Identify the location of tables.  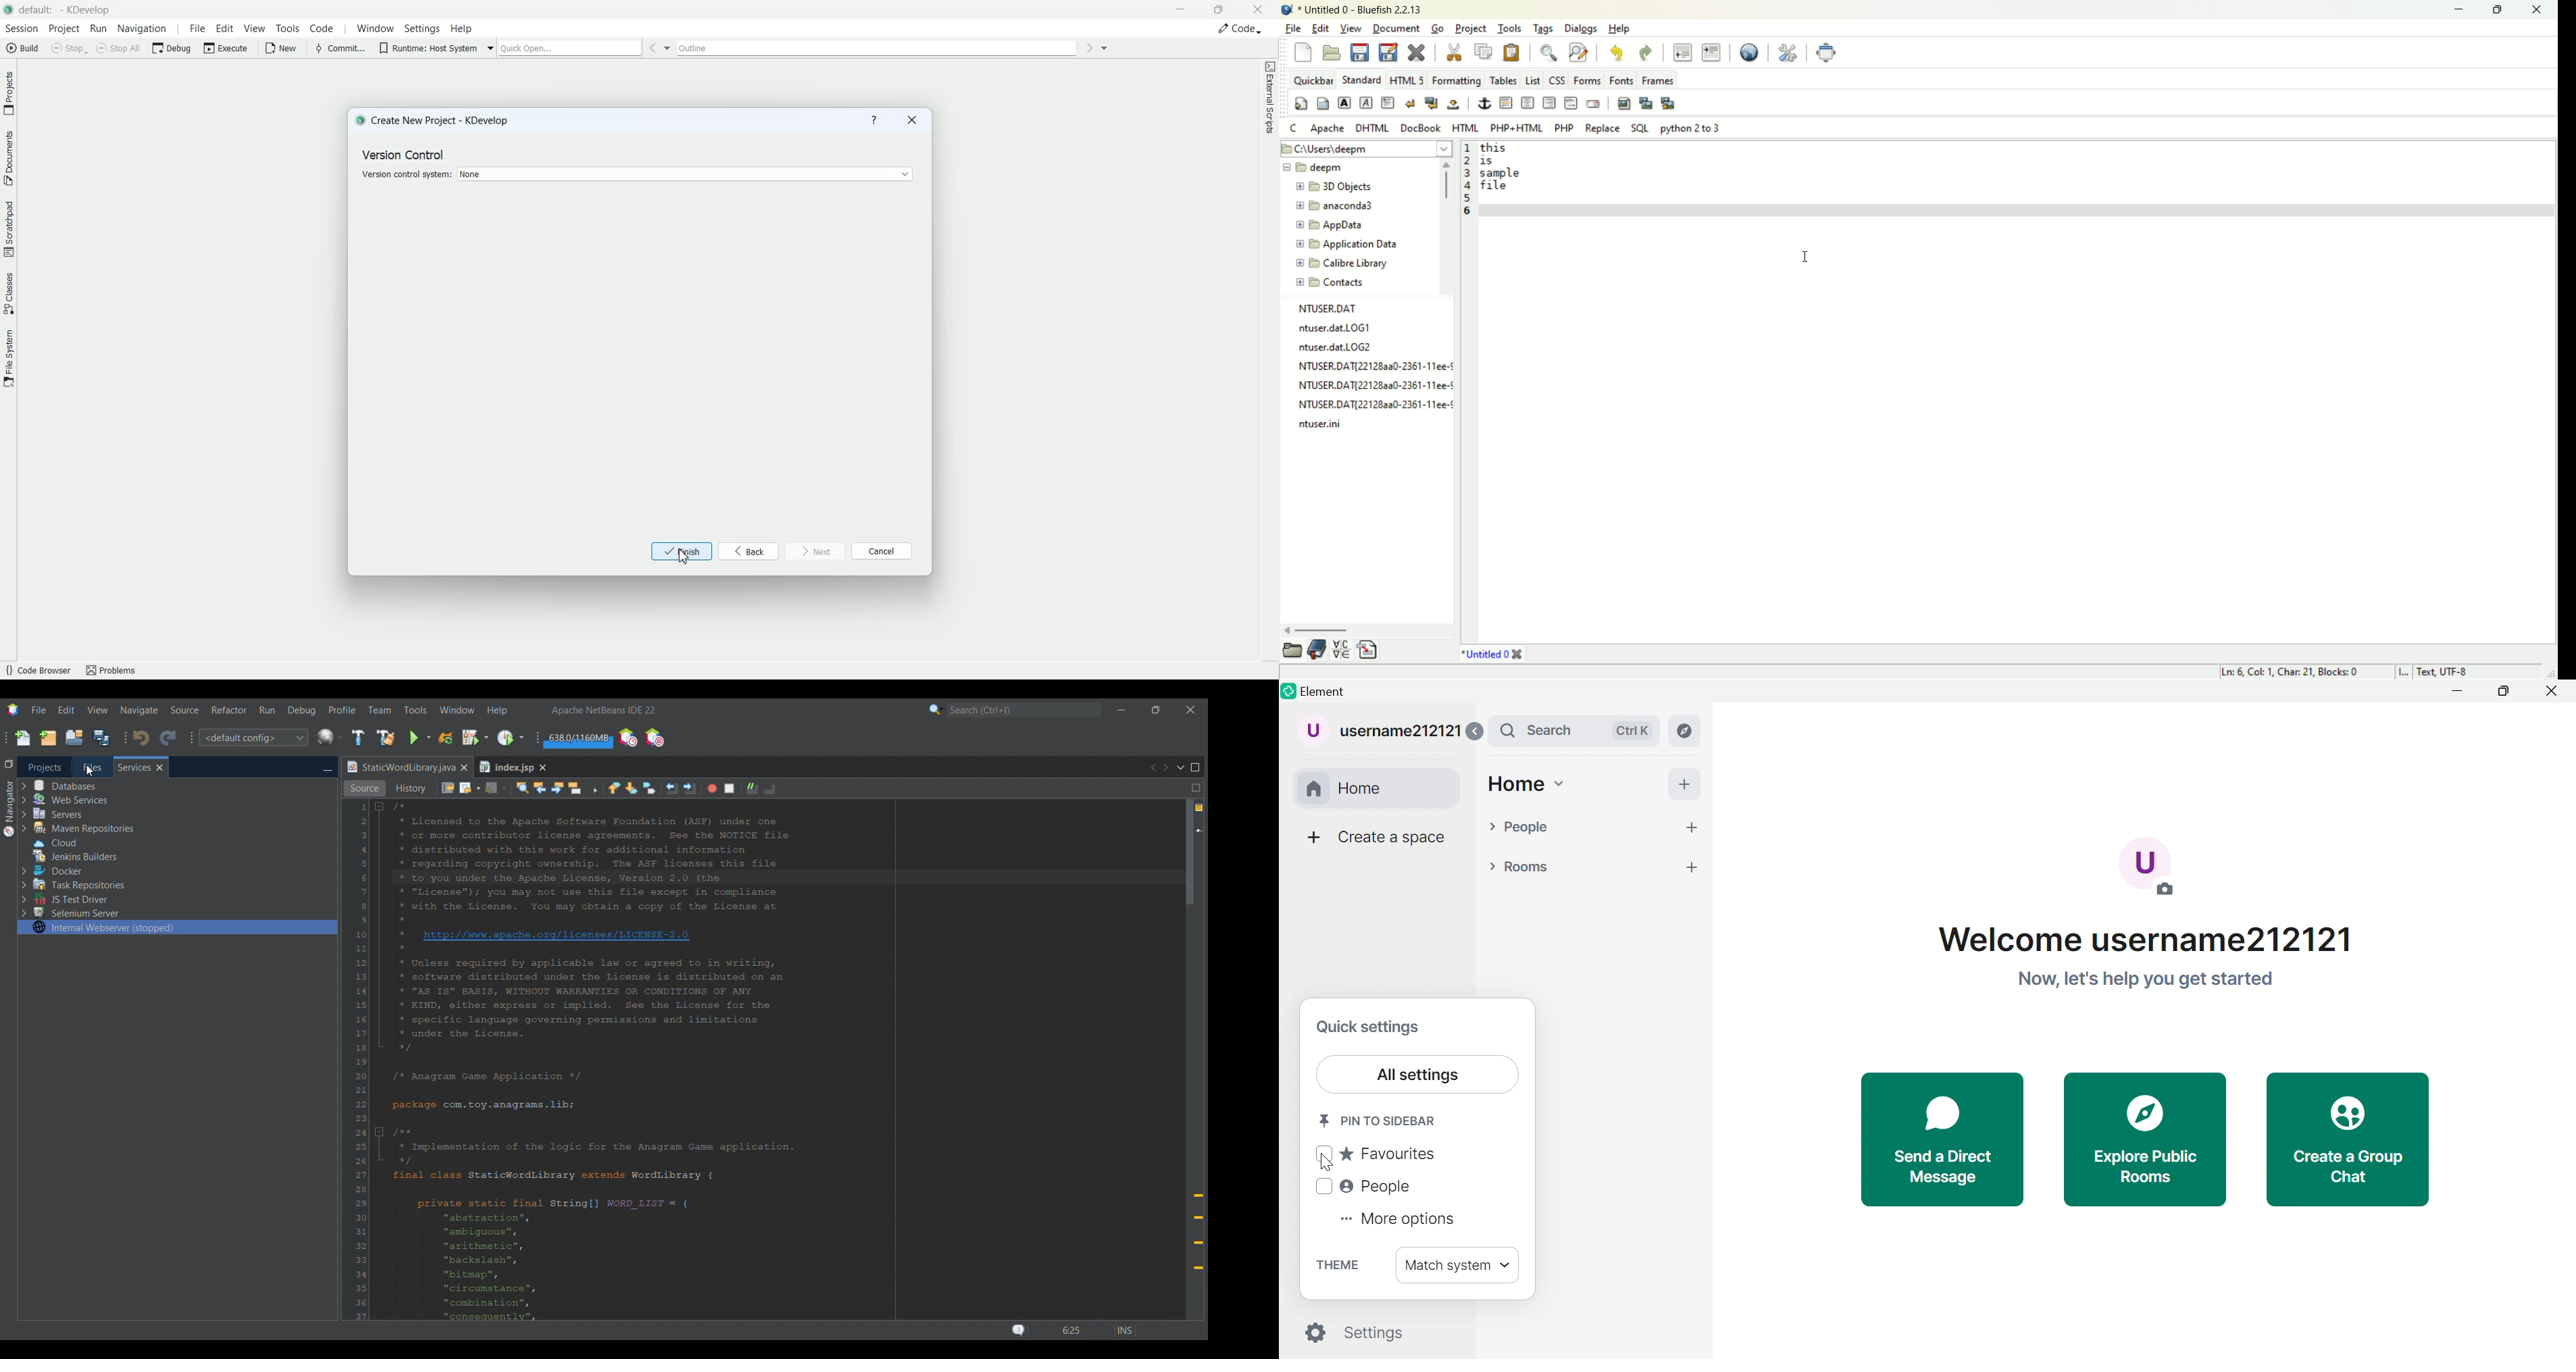
(1503, 80).